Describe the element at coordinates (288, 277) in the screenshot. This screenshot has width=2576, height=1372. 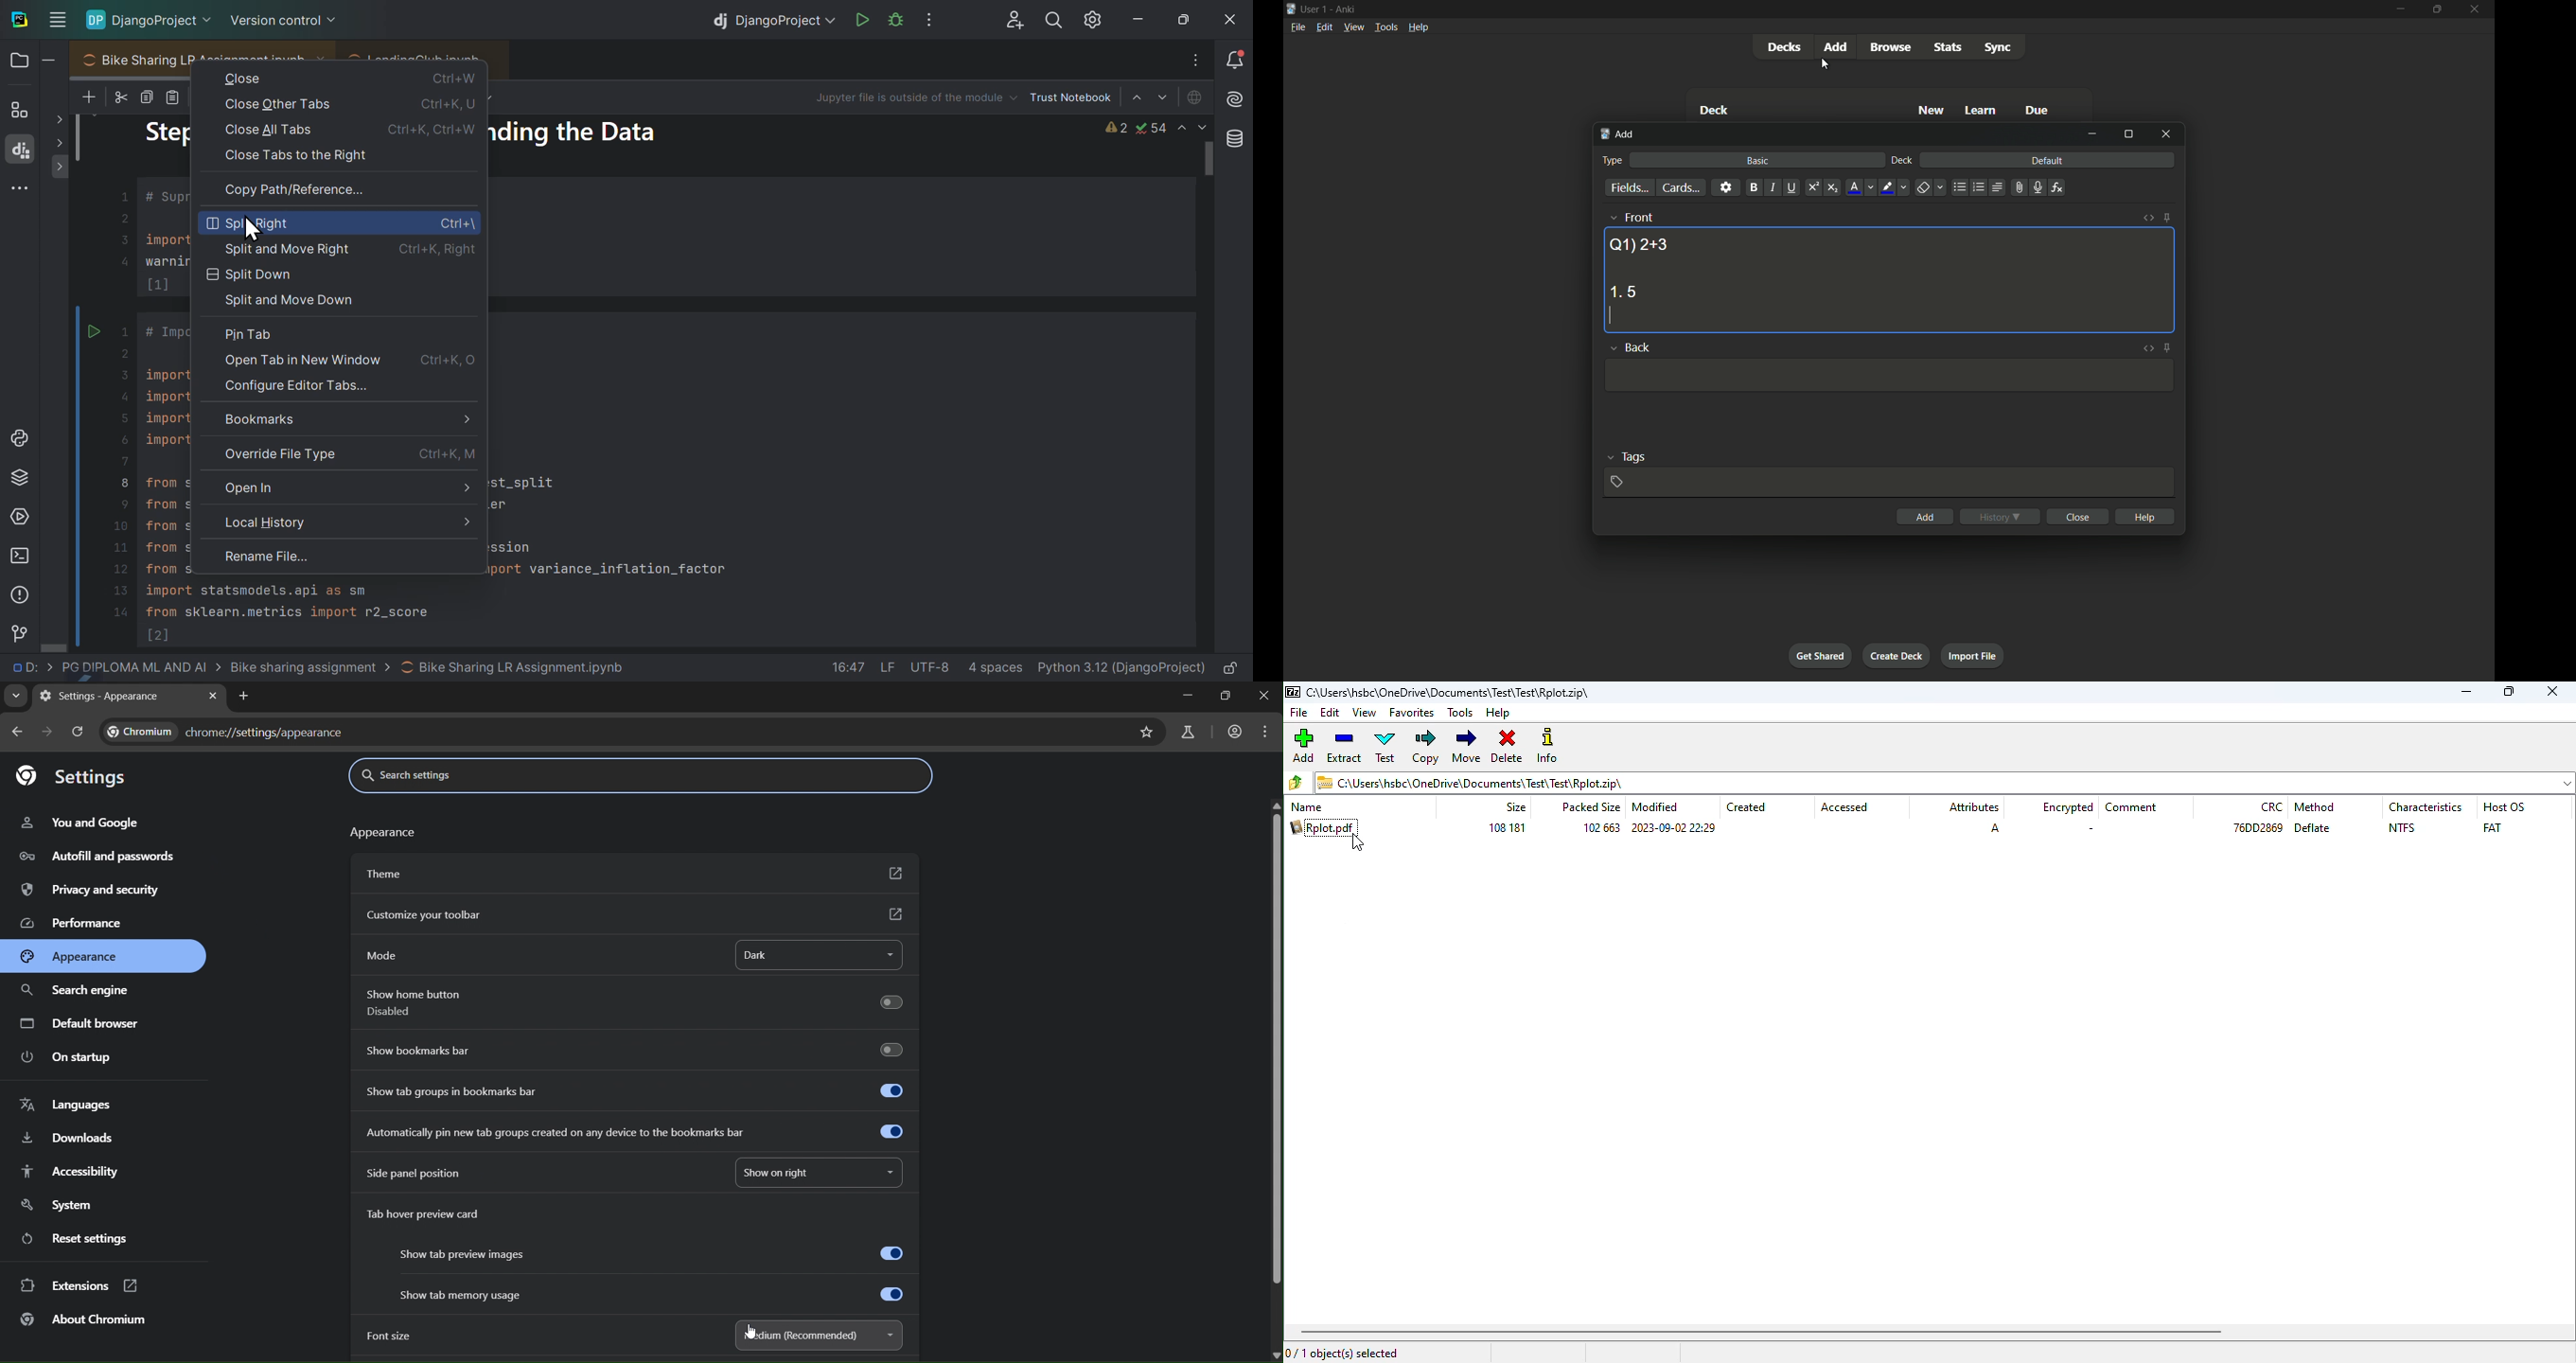
I see `Split down` at that location.